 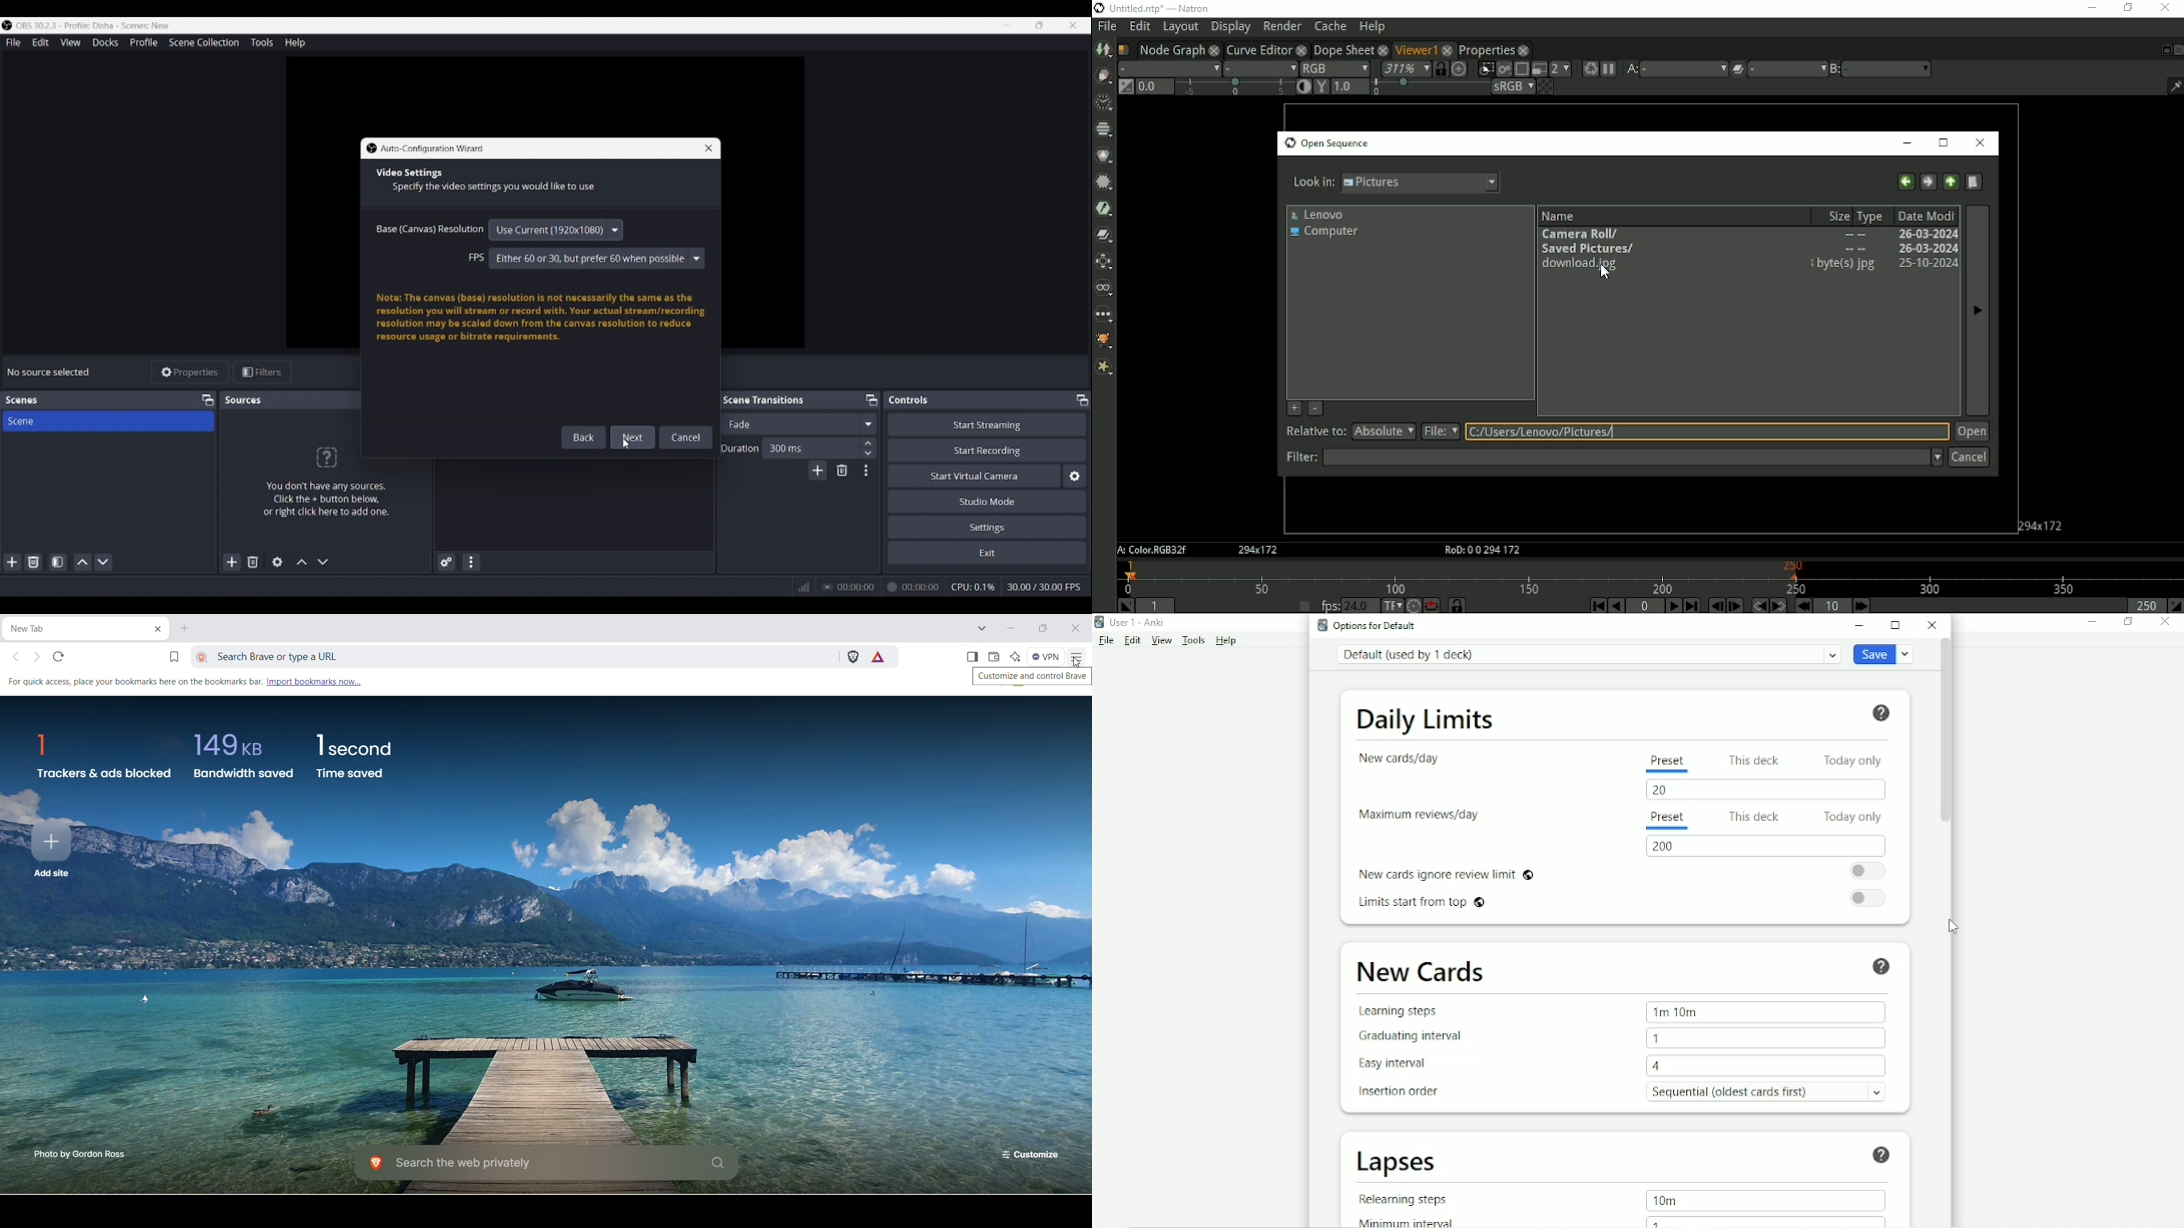 What do you see at coordinates (295, 43) in the screenshot?
I see `Help menu` at bounding box center [295, 43].